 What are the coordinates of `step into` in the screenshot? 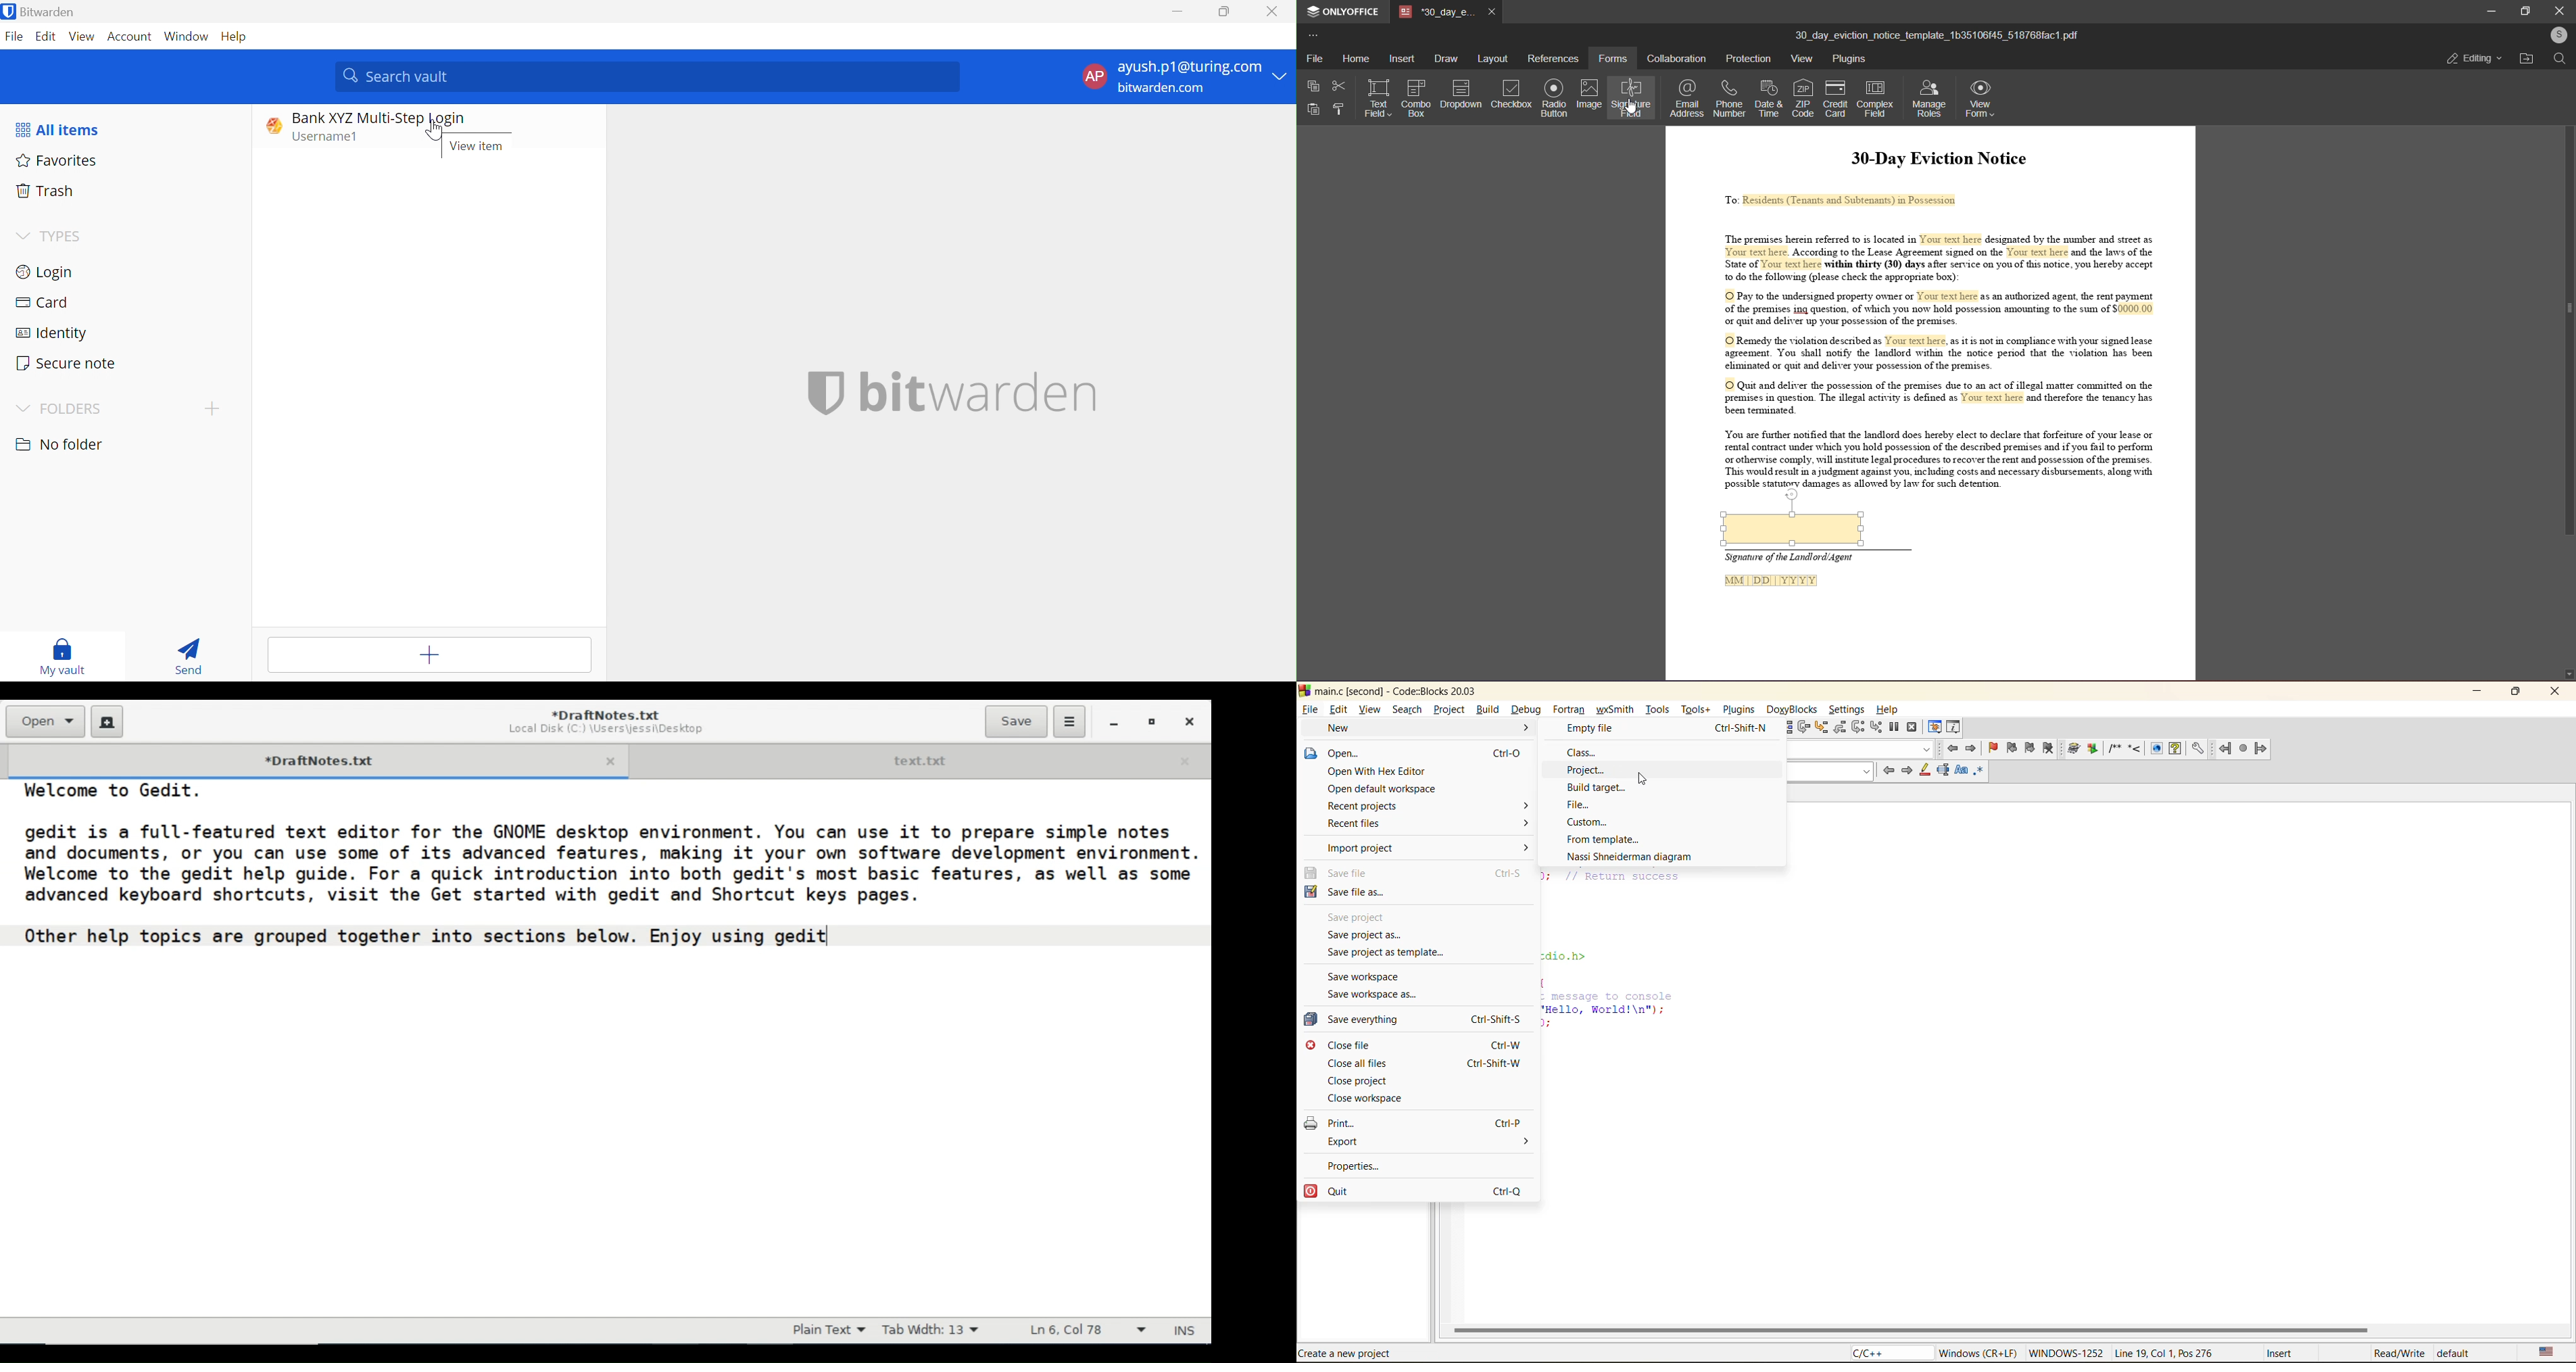 It's located at (1821, 728).